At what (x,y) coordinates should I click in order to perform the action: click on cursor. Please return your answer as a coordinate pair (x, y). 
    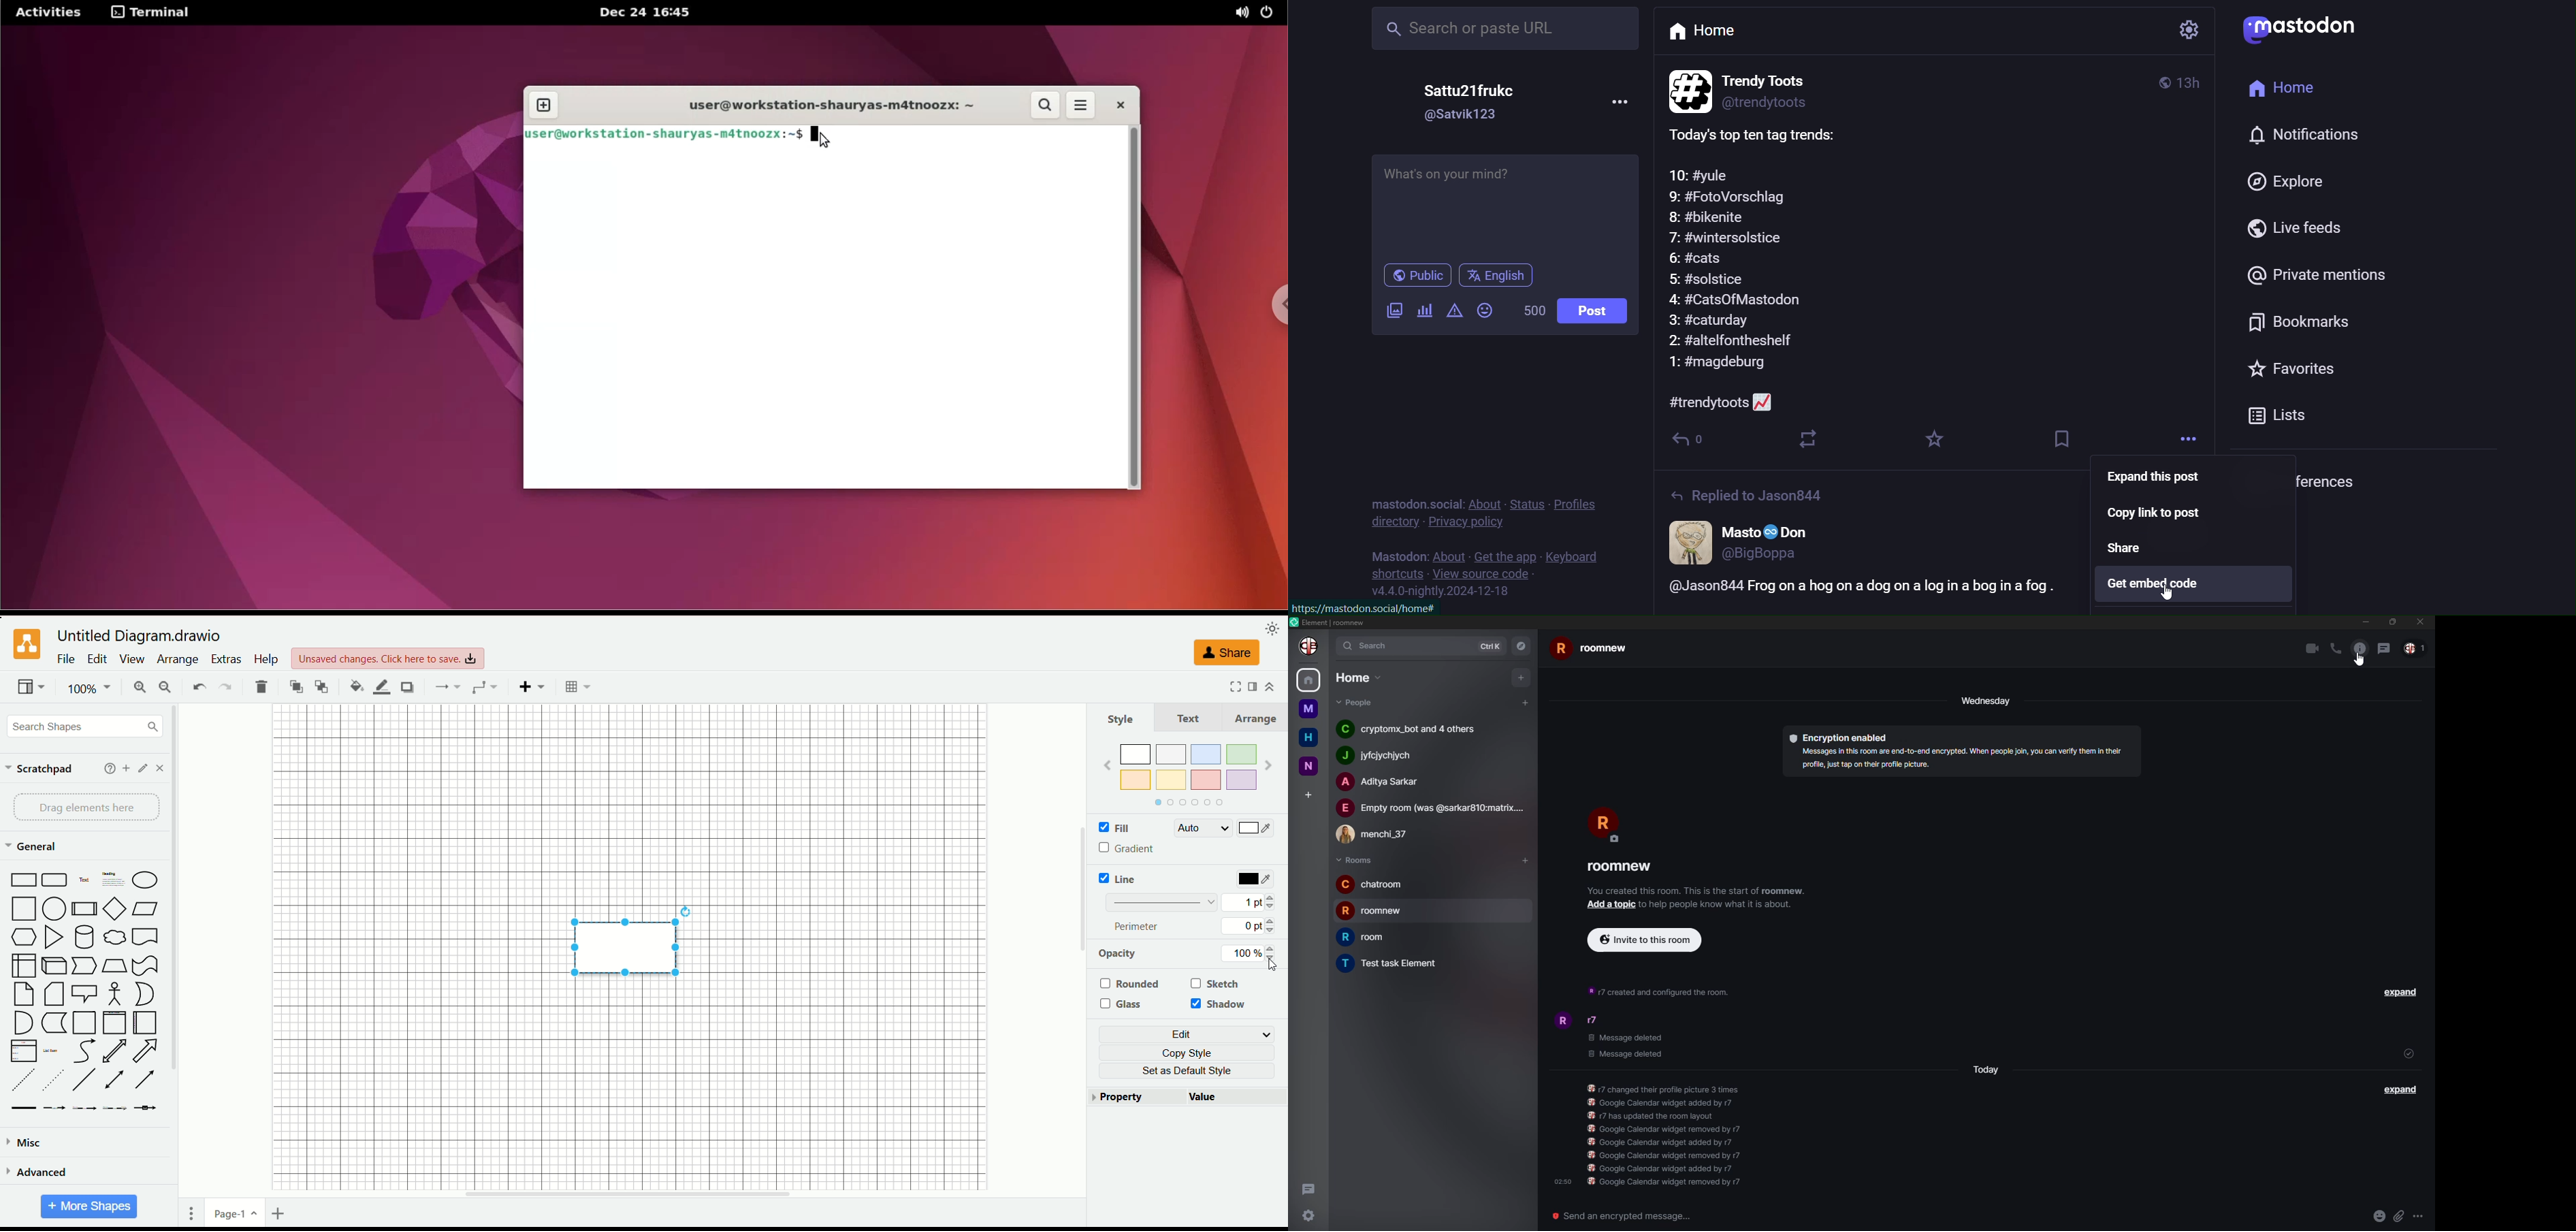
    Looking at the image, I should click on (2168, 598).